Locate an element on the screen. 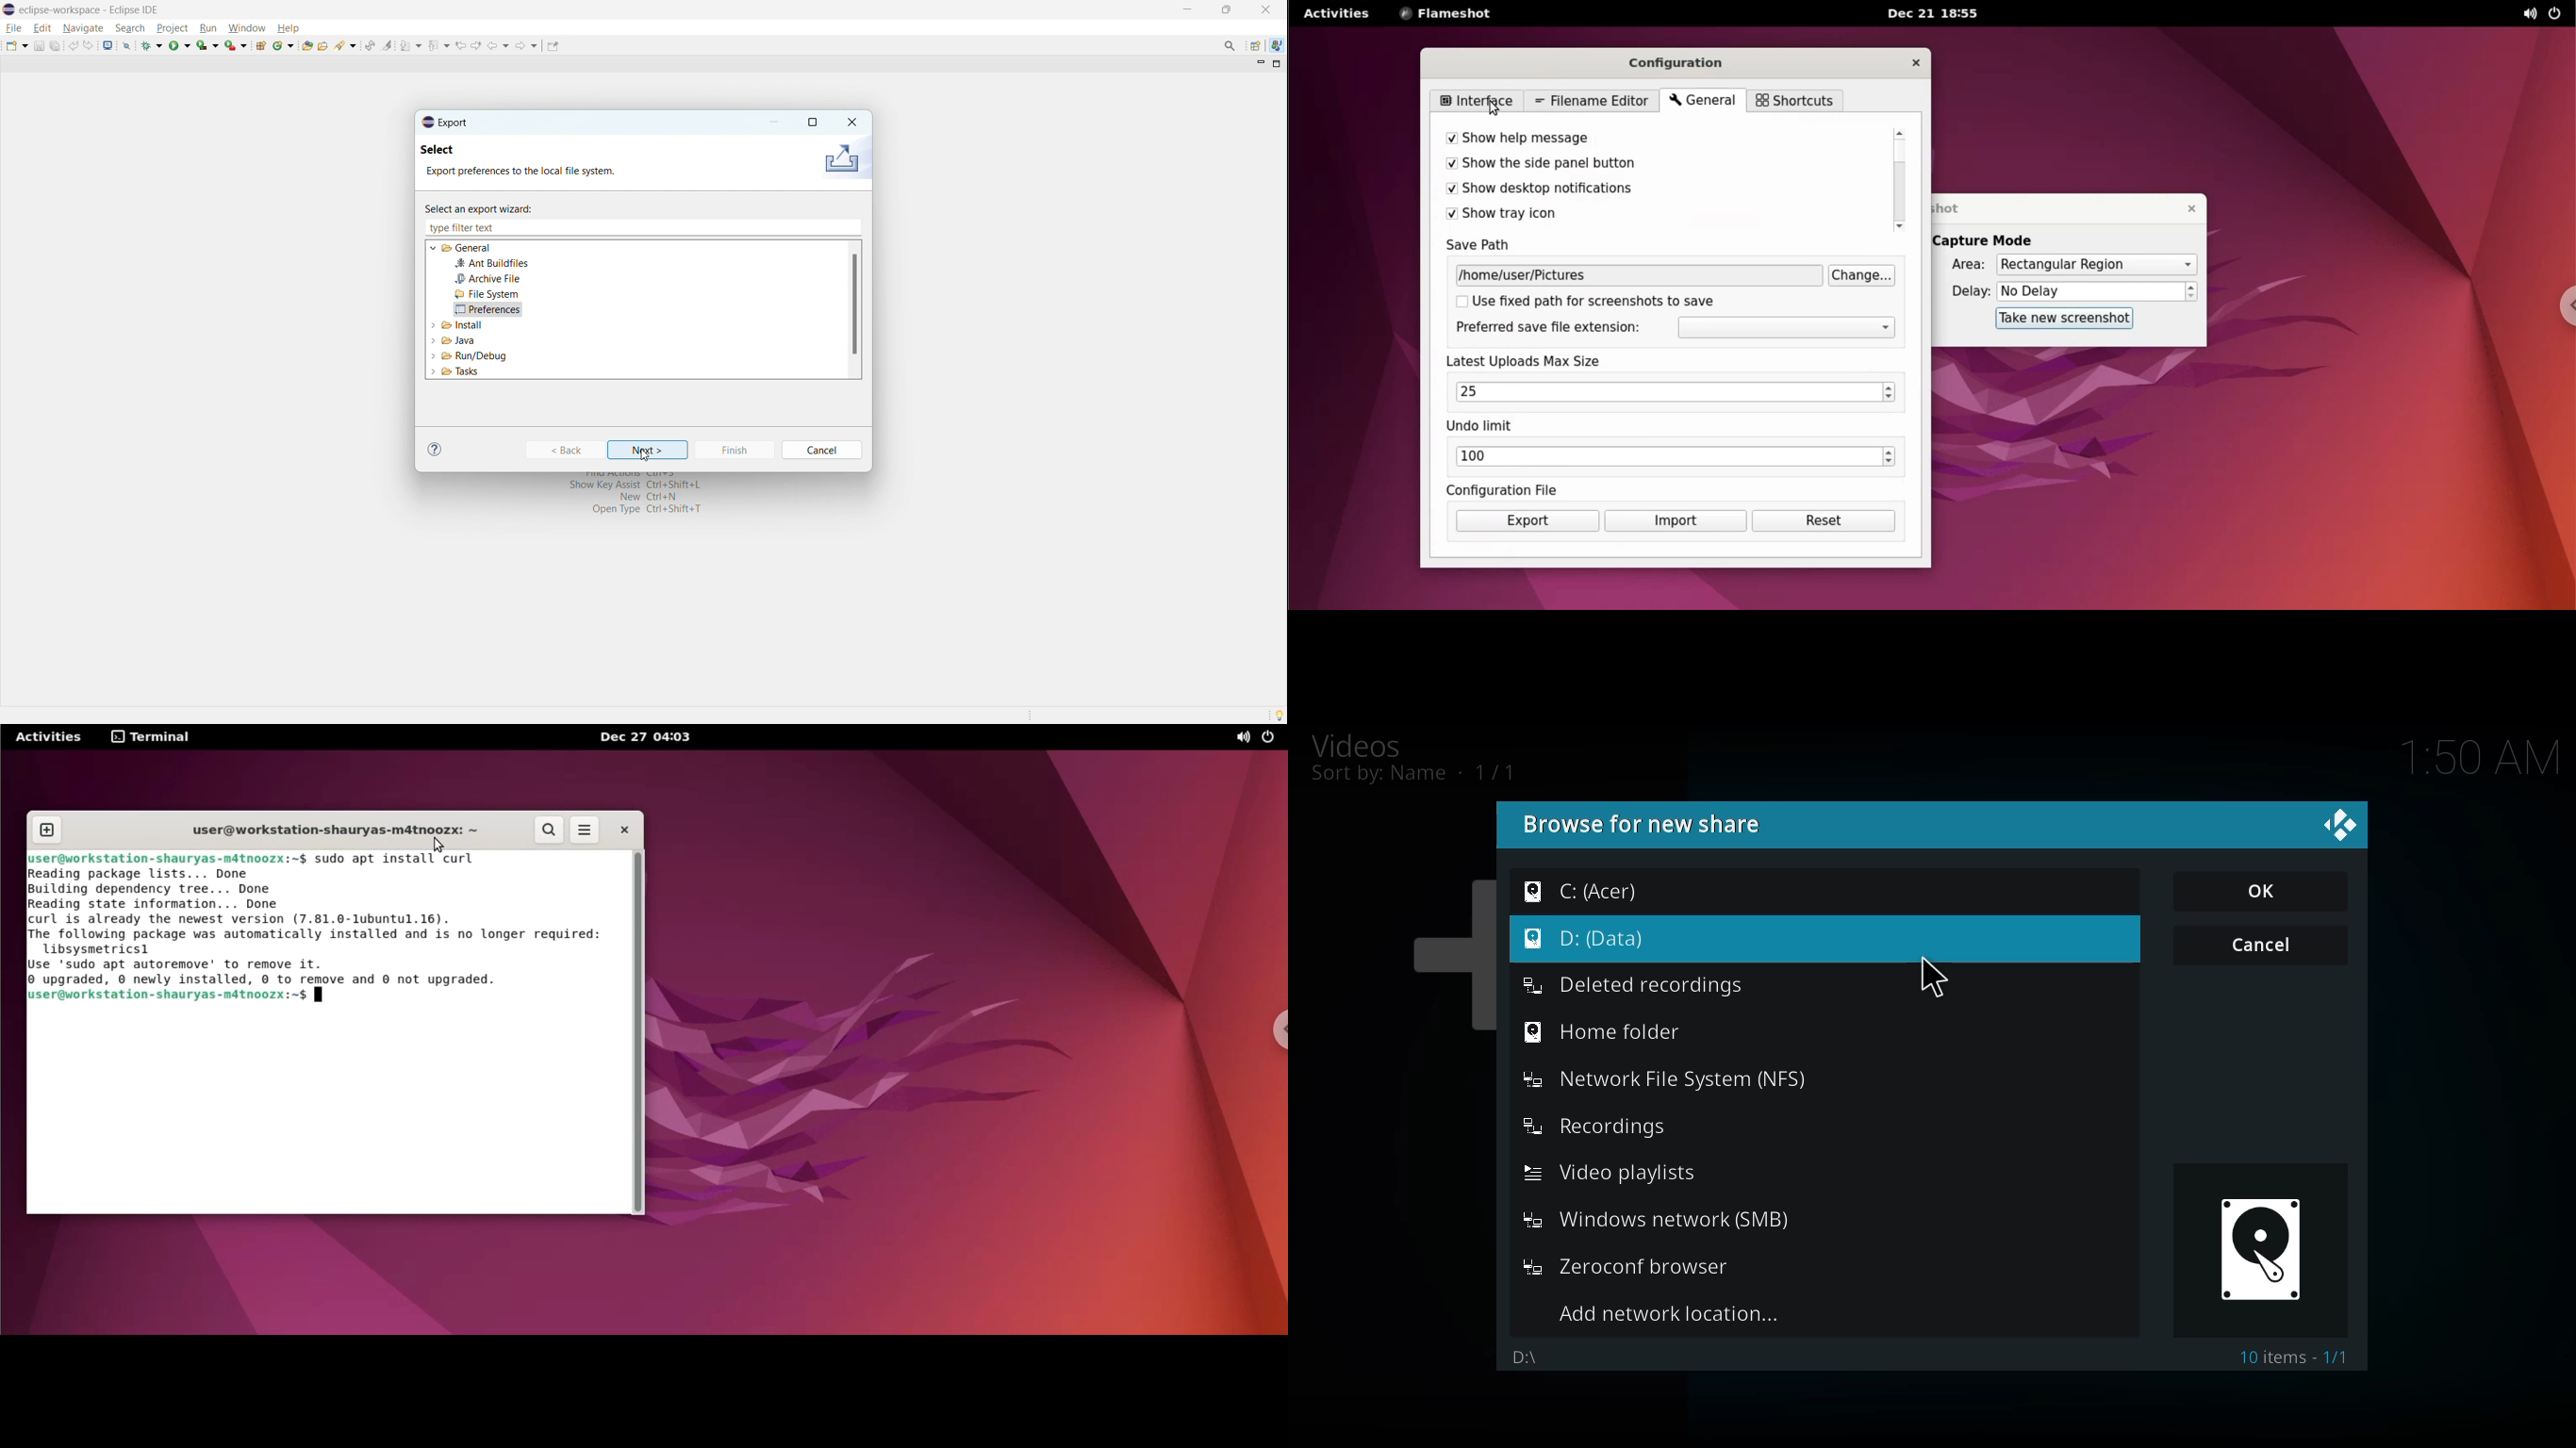 The height and width of the screenshot is (1456, 2576). skip all breakpoints is located at coordinates (127, 45).